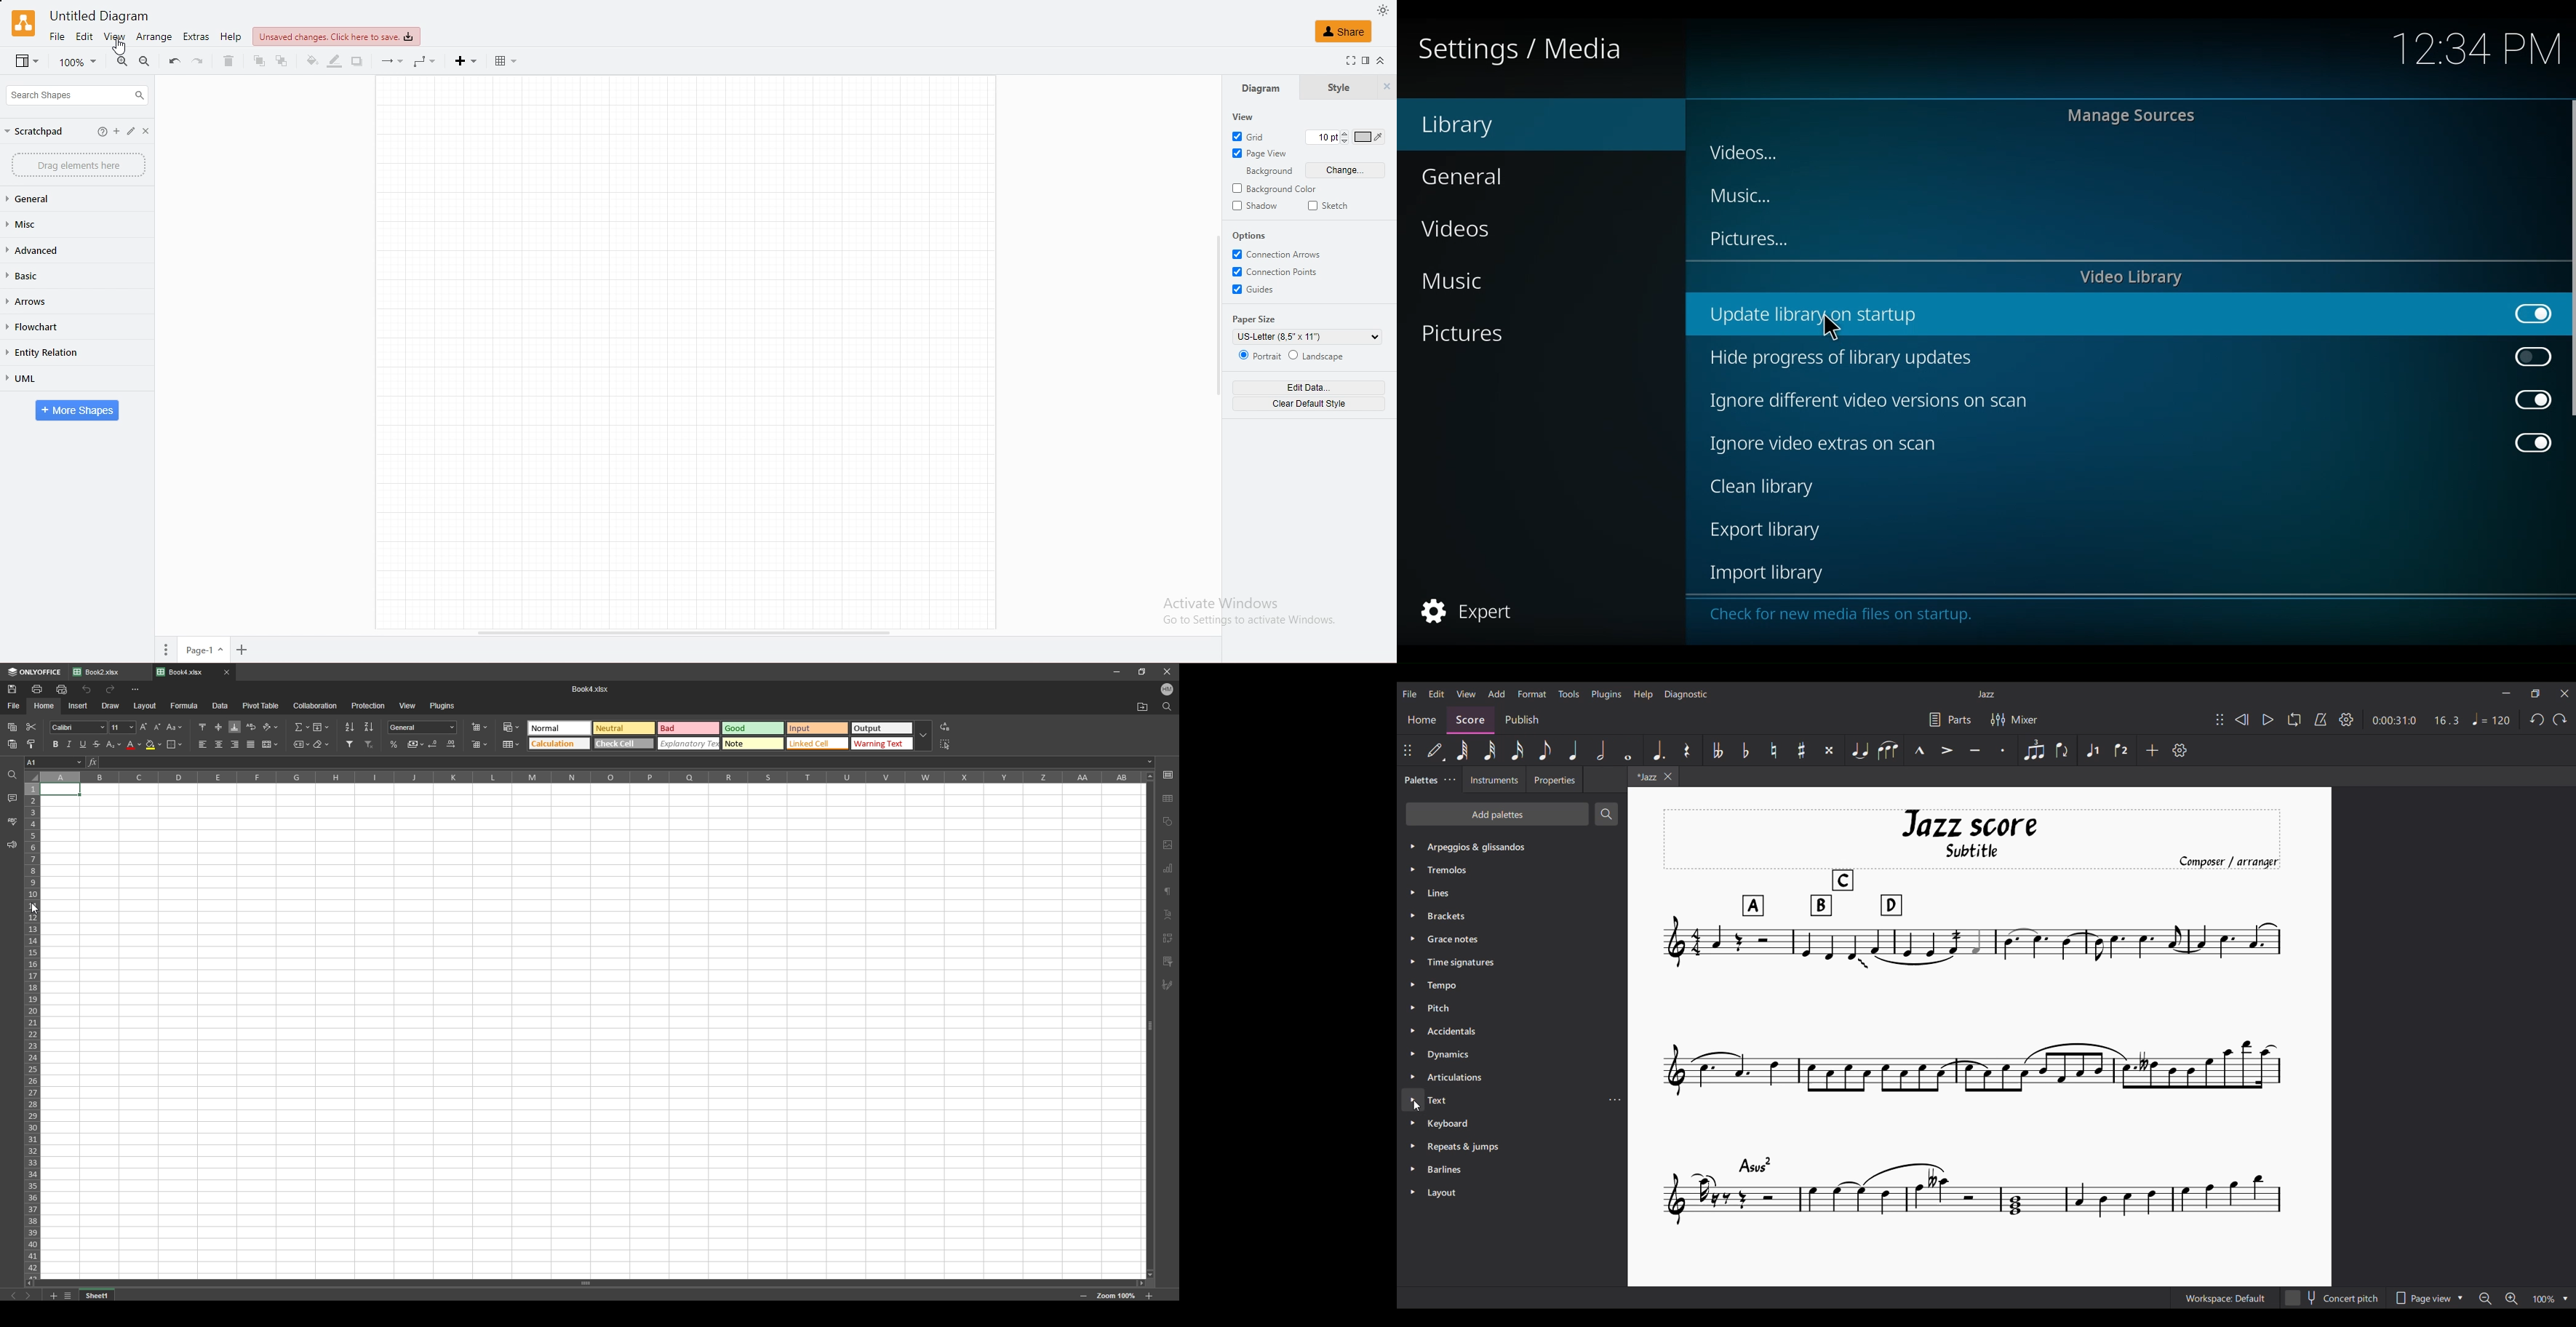 Image resolution: width=2576 pixels, height=1344 pixels. Describe the element at coordinates (753, 728) in the screenshot. I see `Good` at that location.